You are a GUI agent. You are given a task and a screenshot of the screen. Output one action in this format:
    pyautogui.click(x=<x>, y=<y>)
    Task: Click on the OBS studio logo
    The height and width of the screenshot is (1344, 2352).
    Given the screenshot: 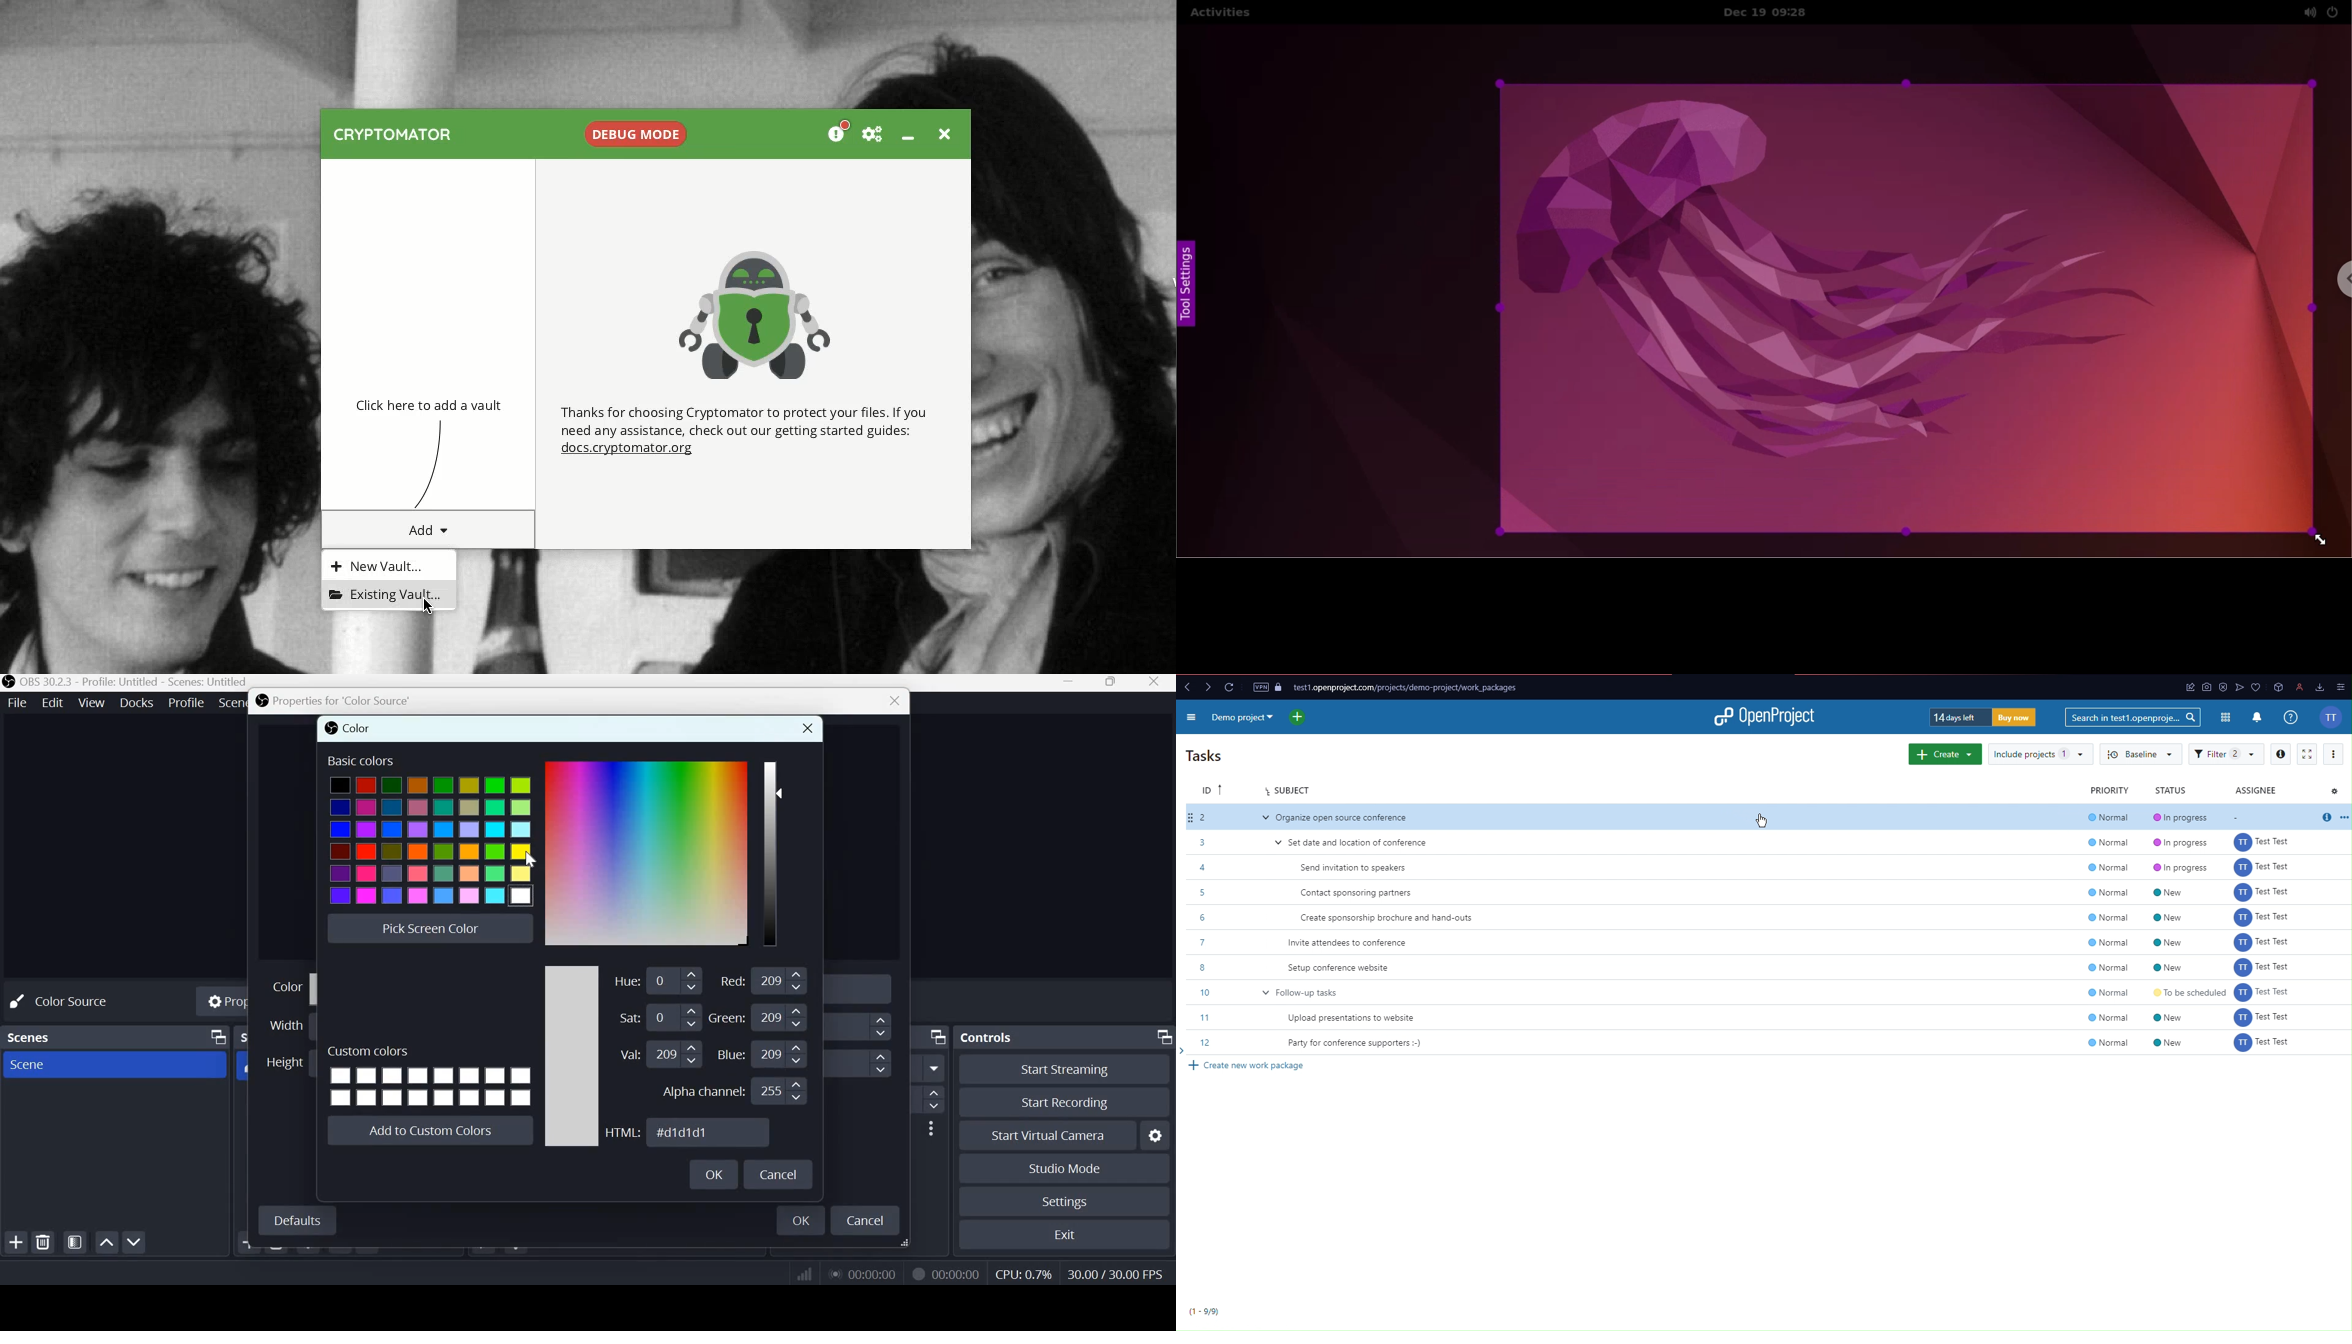 What is the action you would take?
    pyautogui.click(x=9, y=683)
    